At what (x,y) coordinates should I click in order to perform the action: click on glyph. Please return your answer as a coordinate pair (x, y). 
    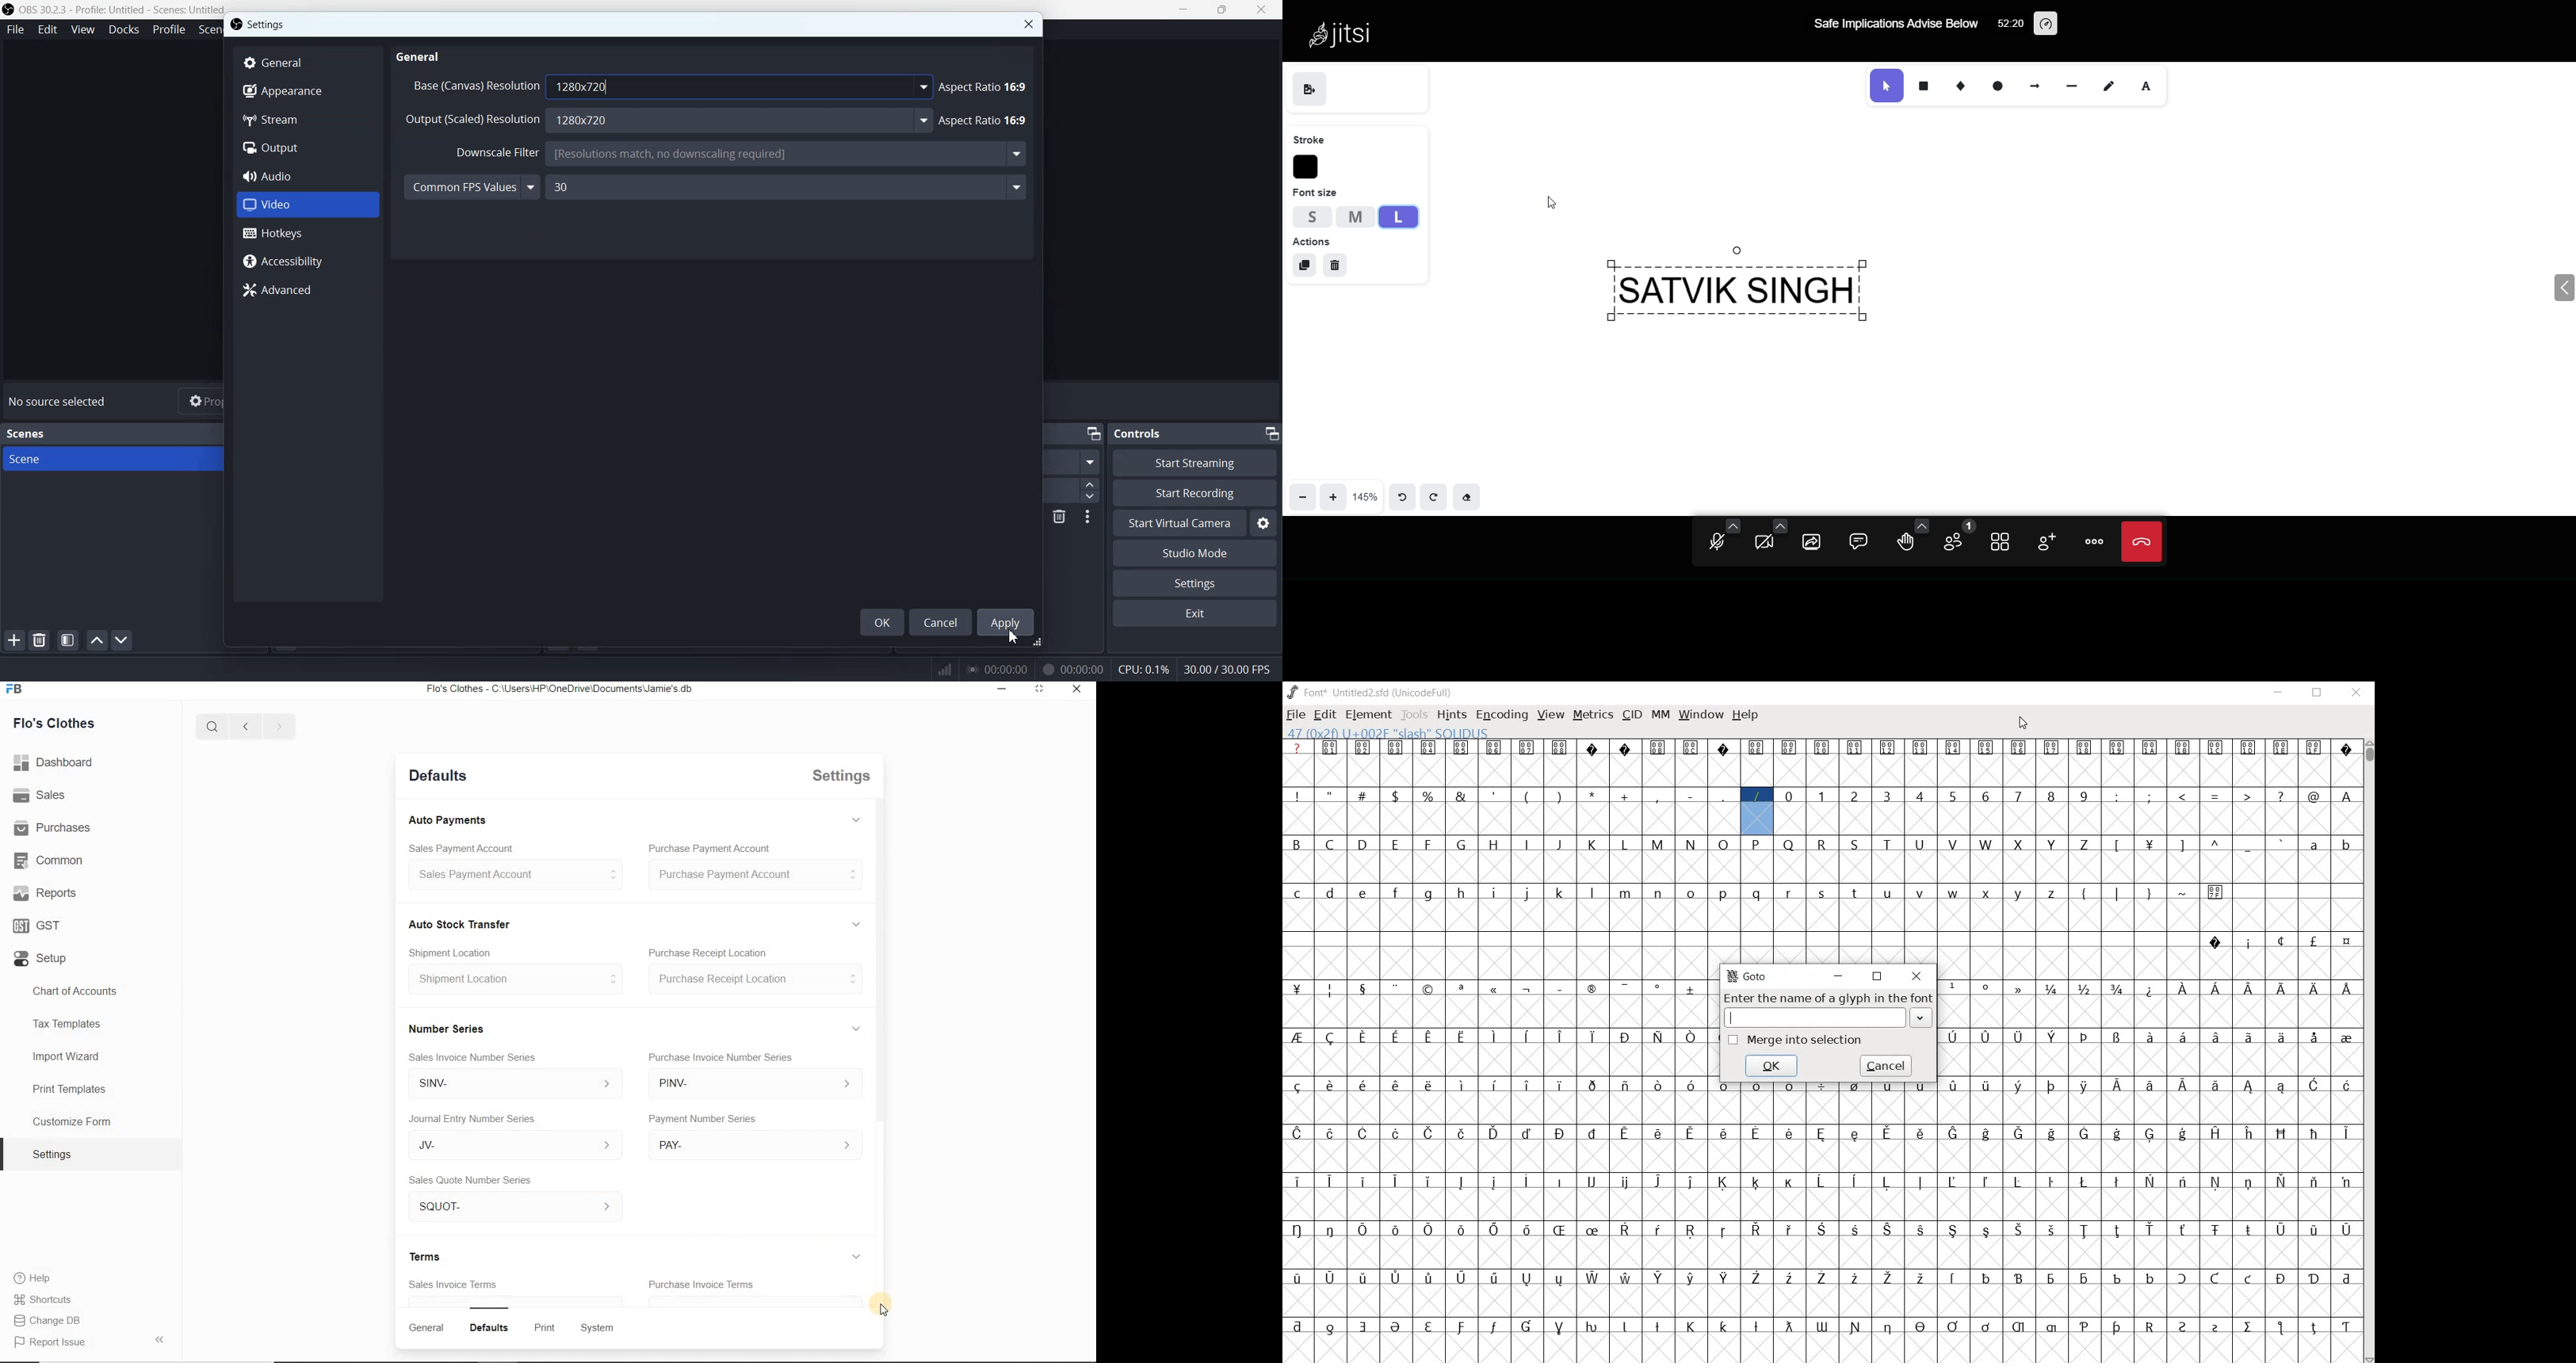
    Looking at the image, I should click on (2117, 1328).